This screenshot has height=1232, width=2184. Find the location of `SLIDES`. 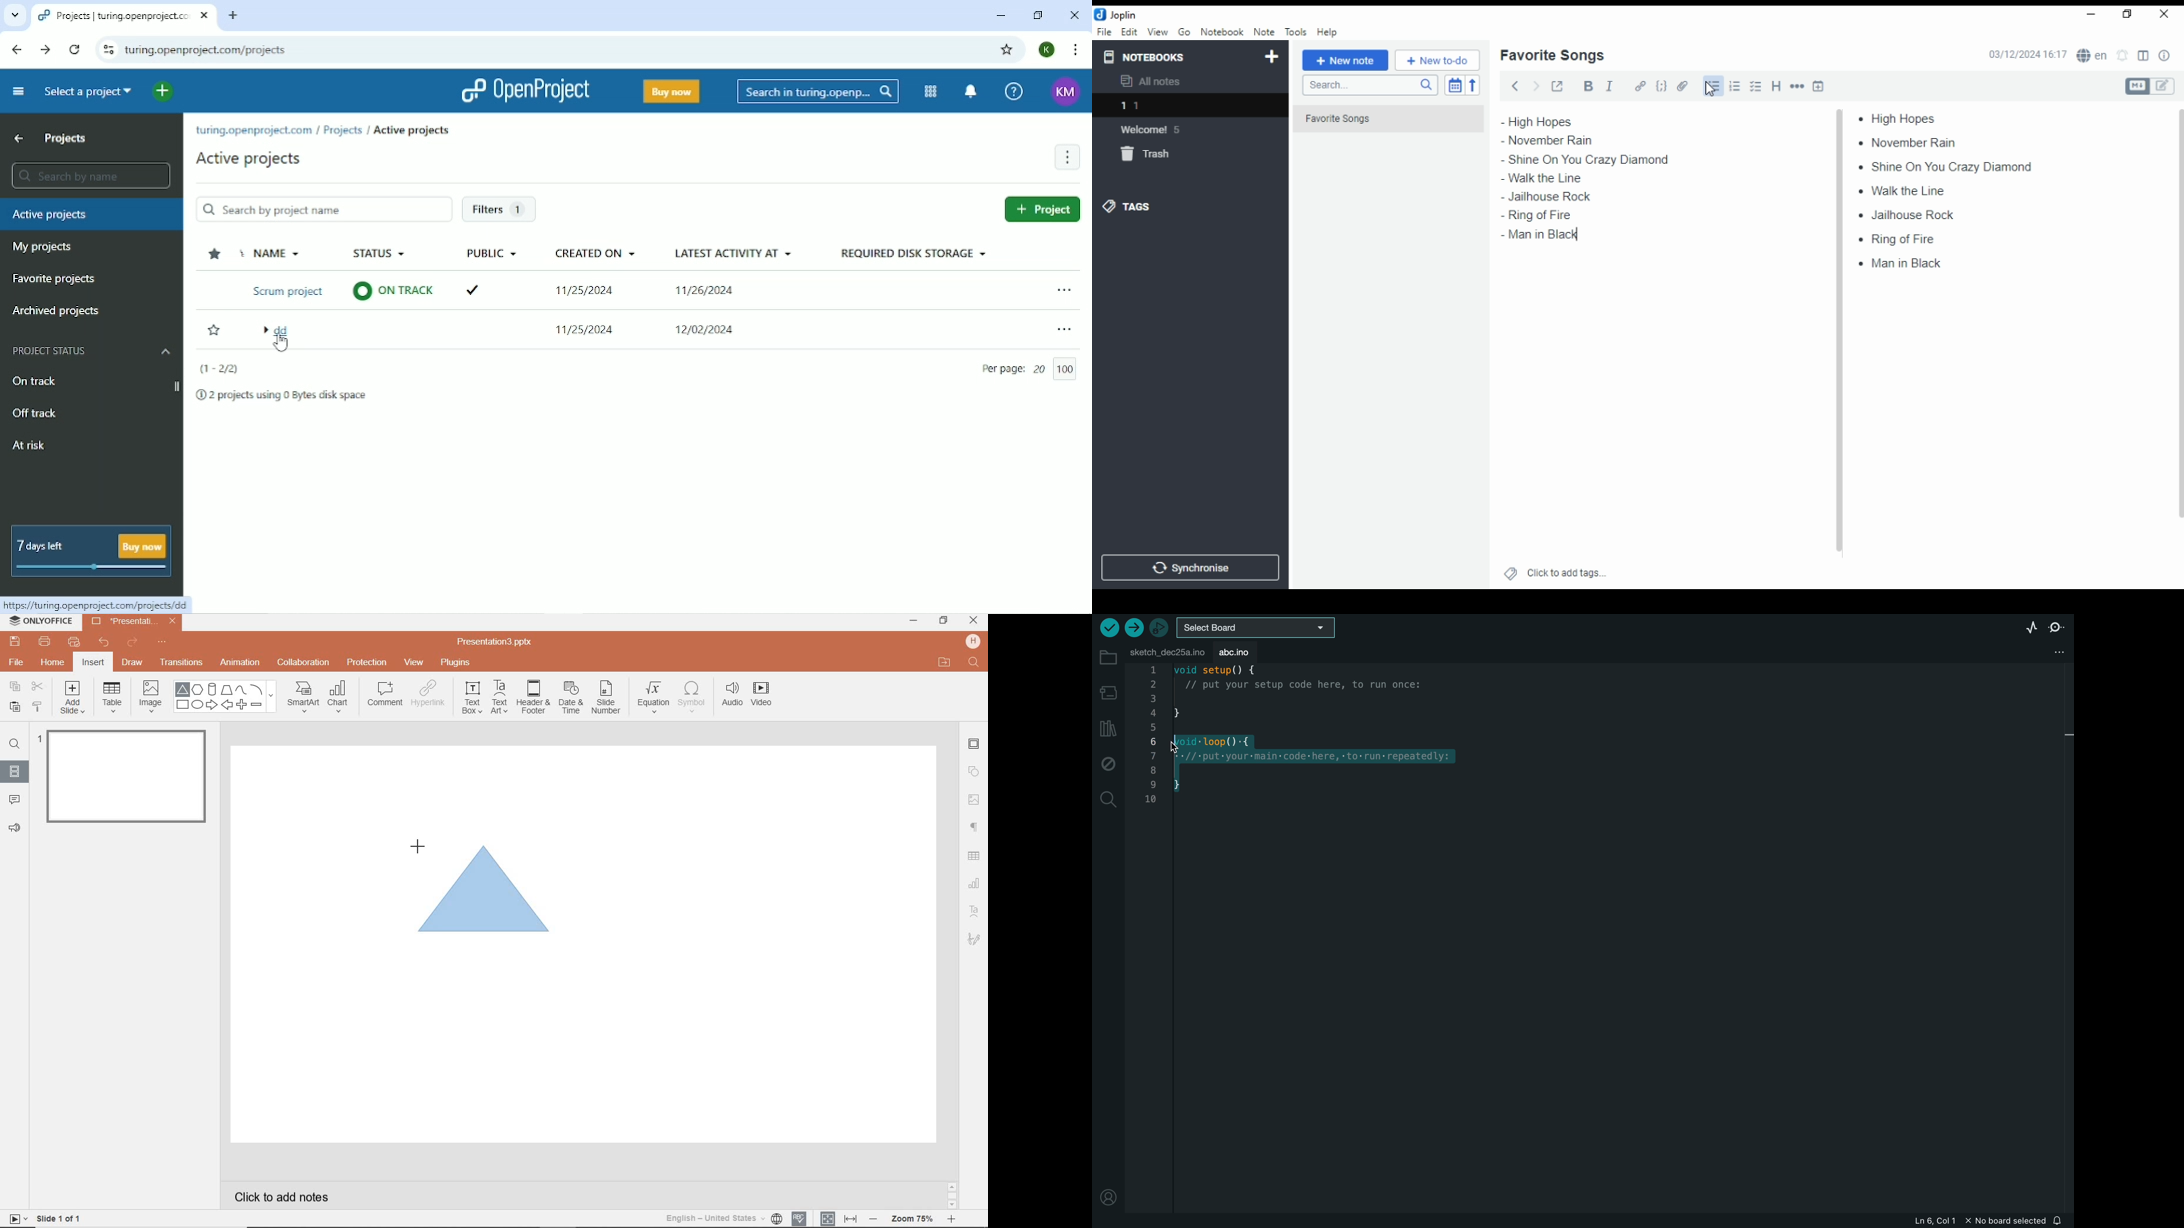

SLIDES is located at coordinates (15, 772).